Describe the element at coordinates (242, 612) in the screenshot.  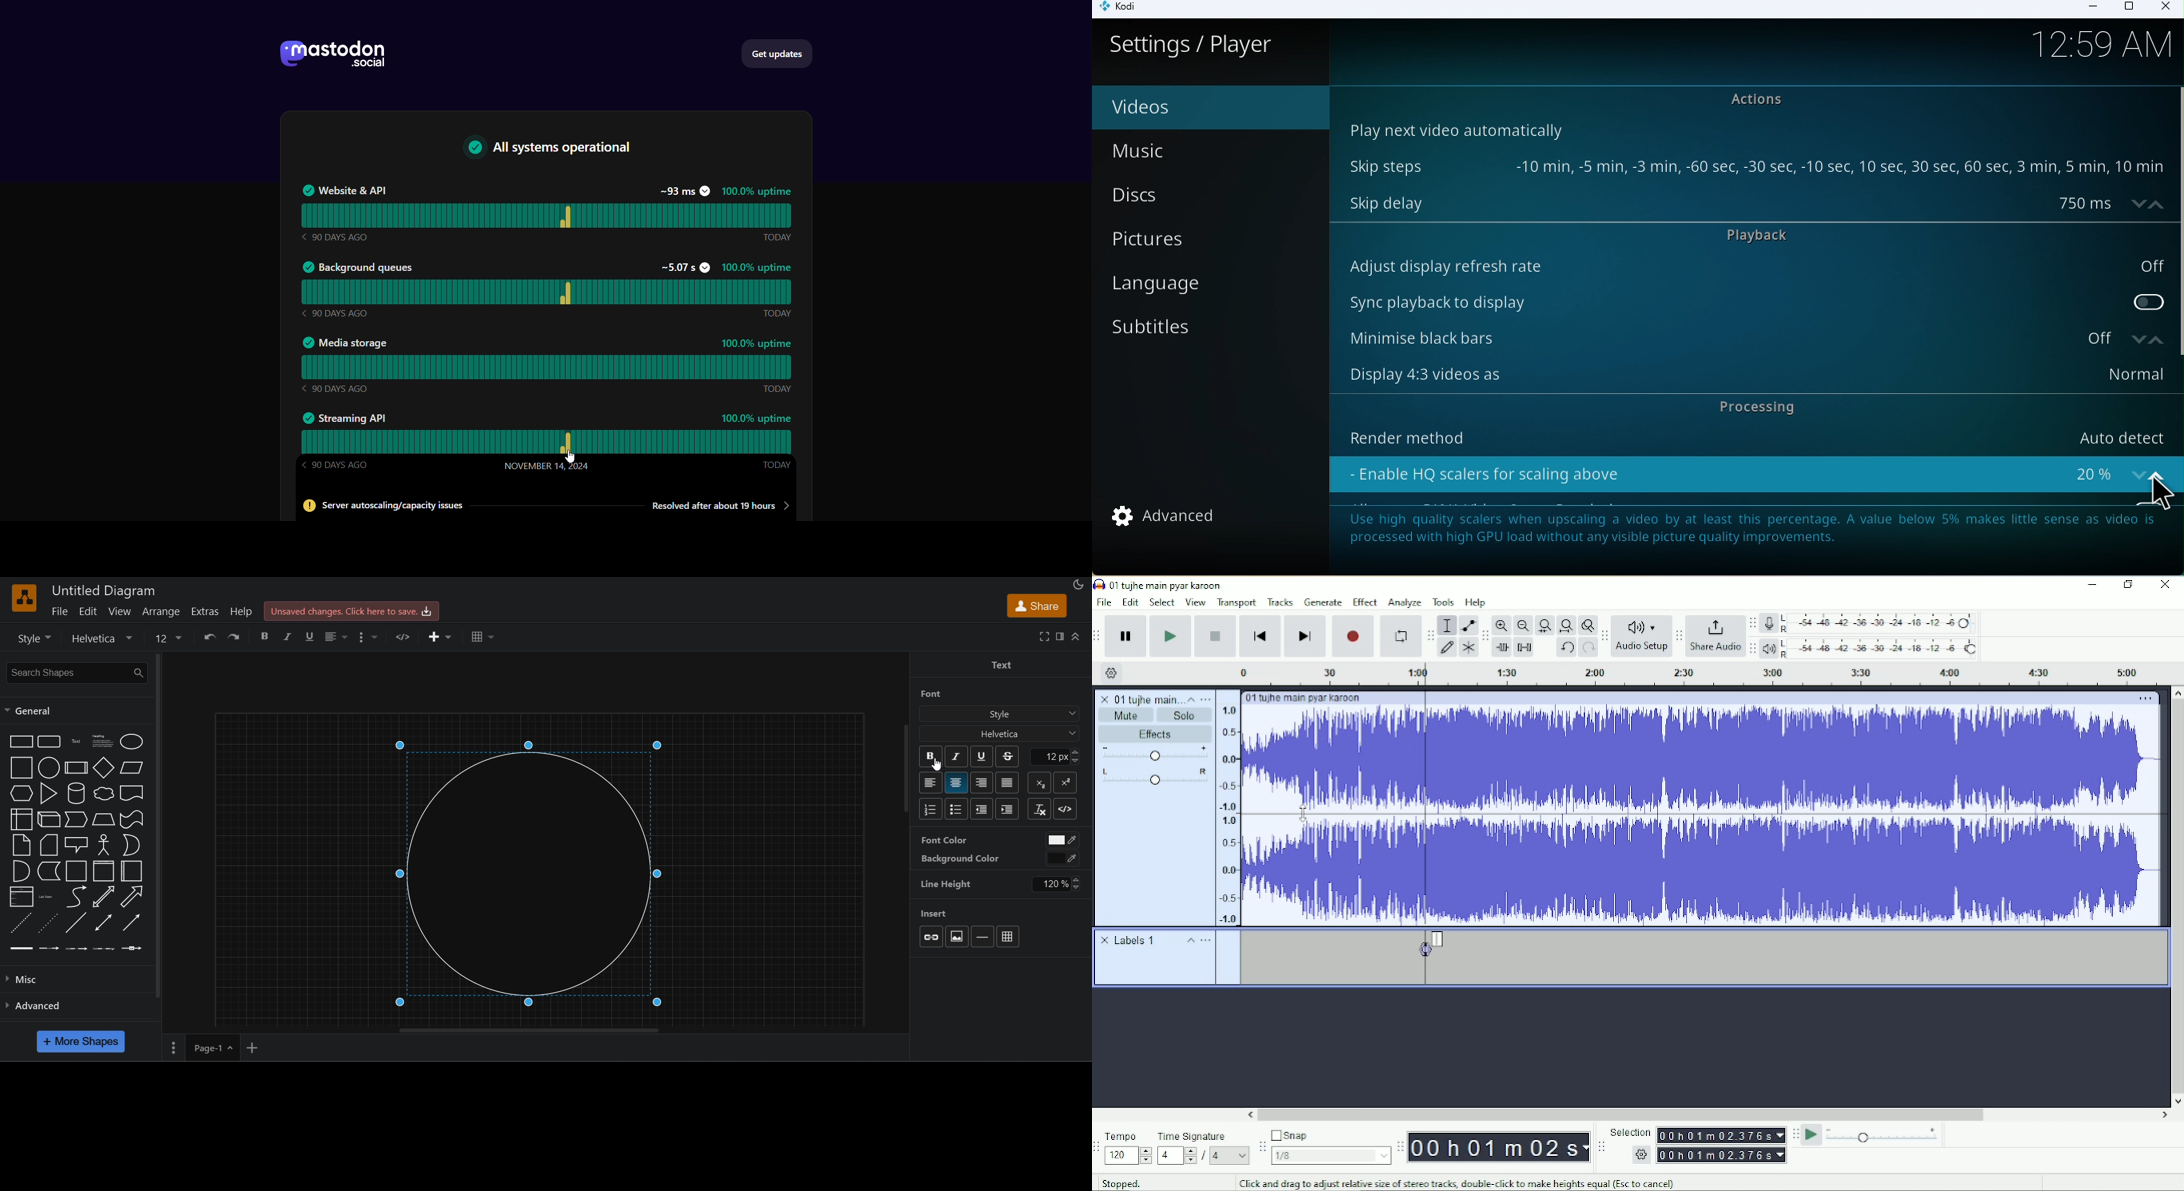
I see `help` at that location.